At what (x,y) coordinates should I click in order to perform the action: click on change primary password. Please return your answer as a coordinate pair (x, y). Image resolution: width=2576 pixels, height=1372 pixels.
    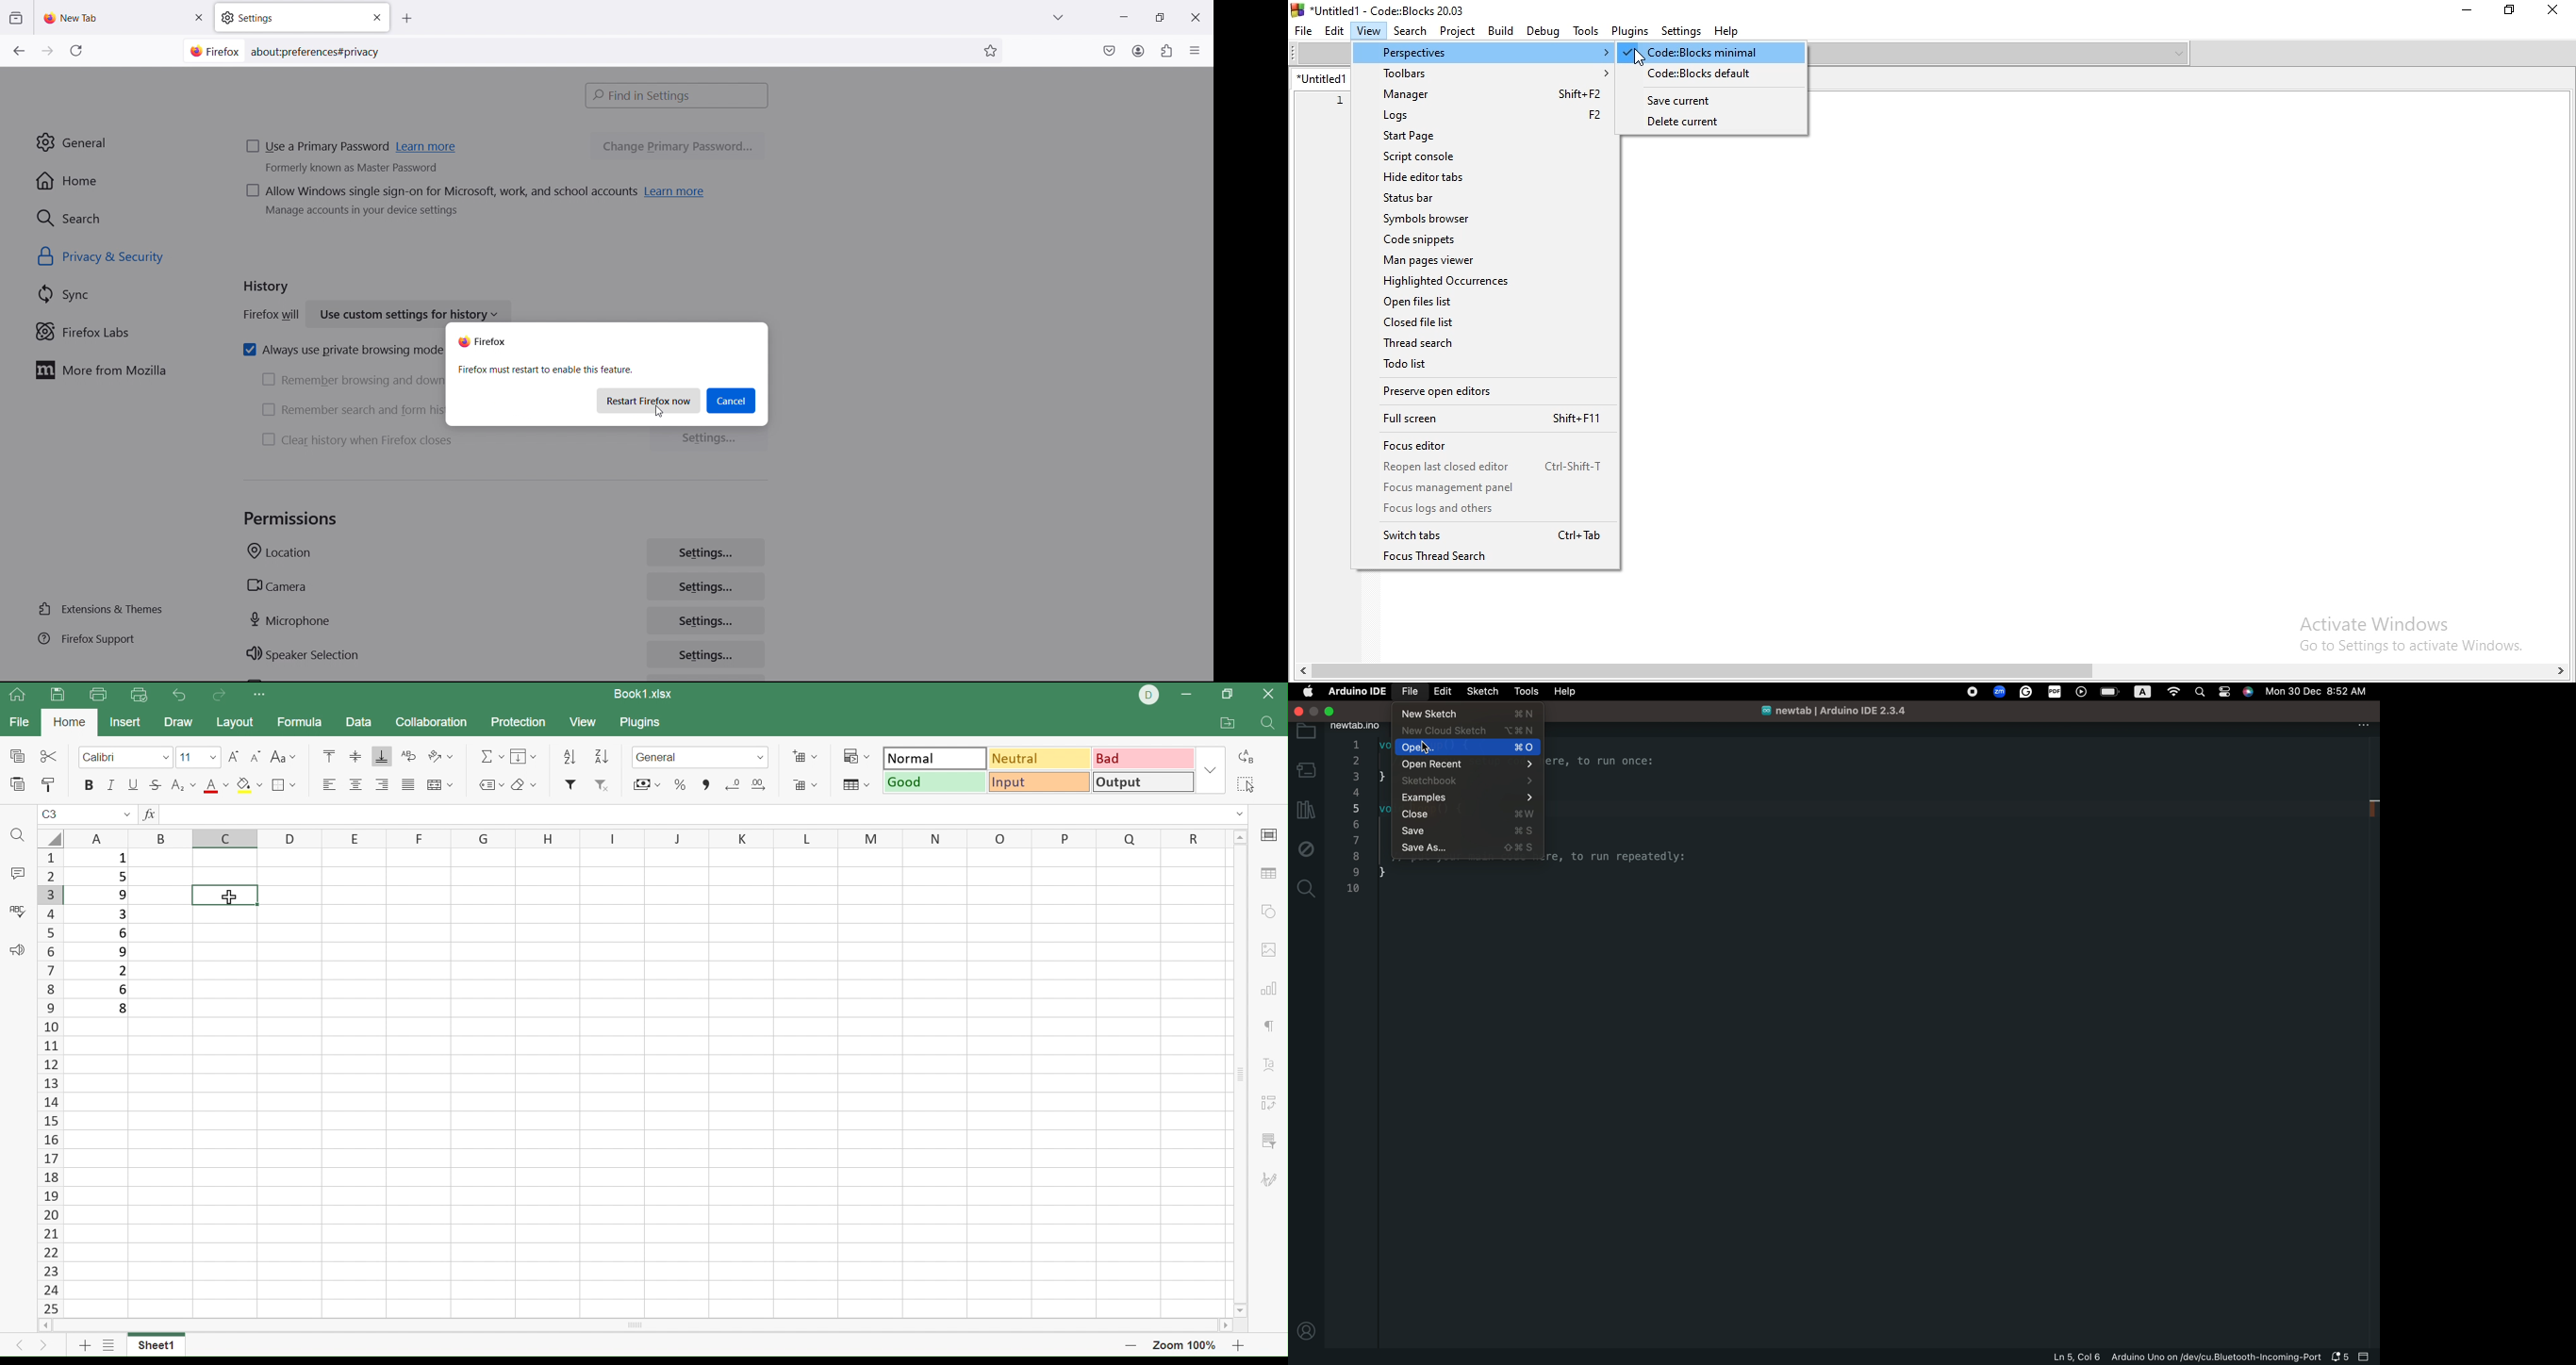
    Looking at the image, I should click on (677, 147).